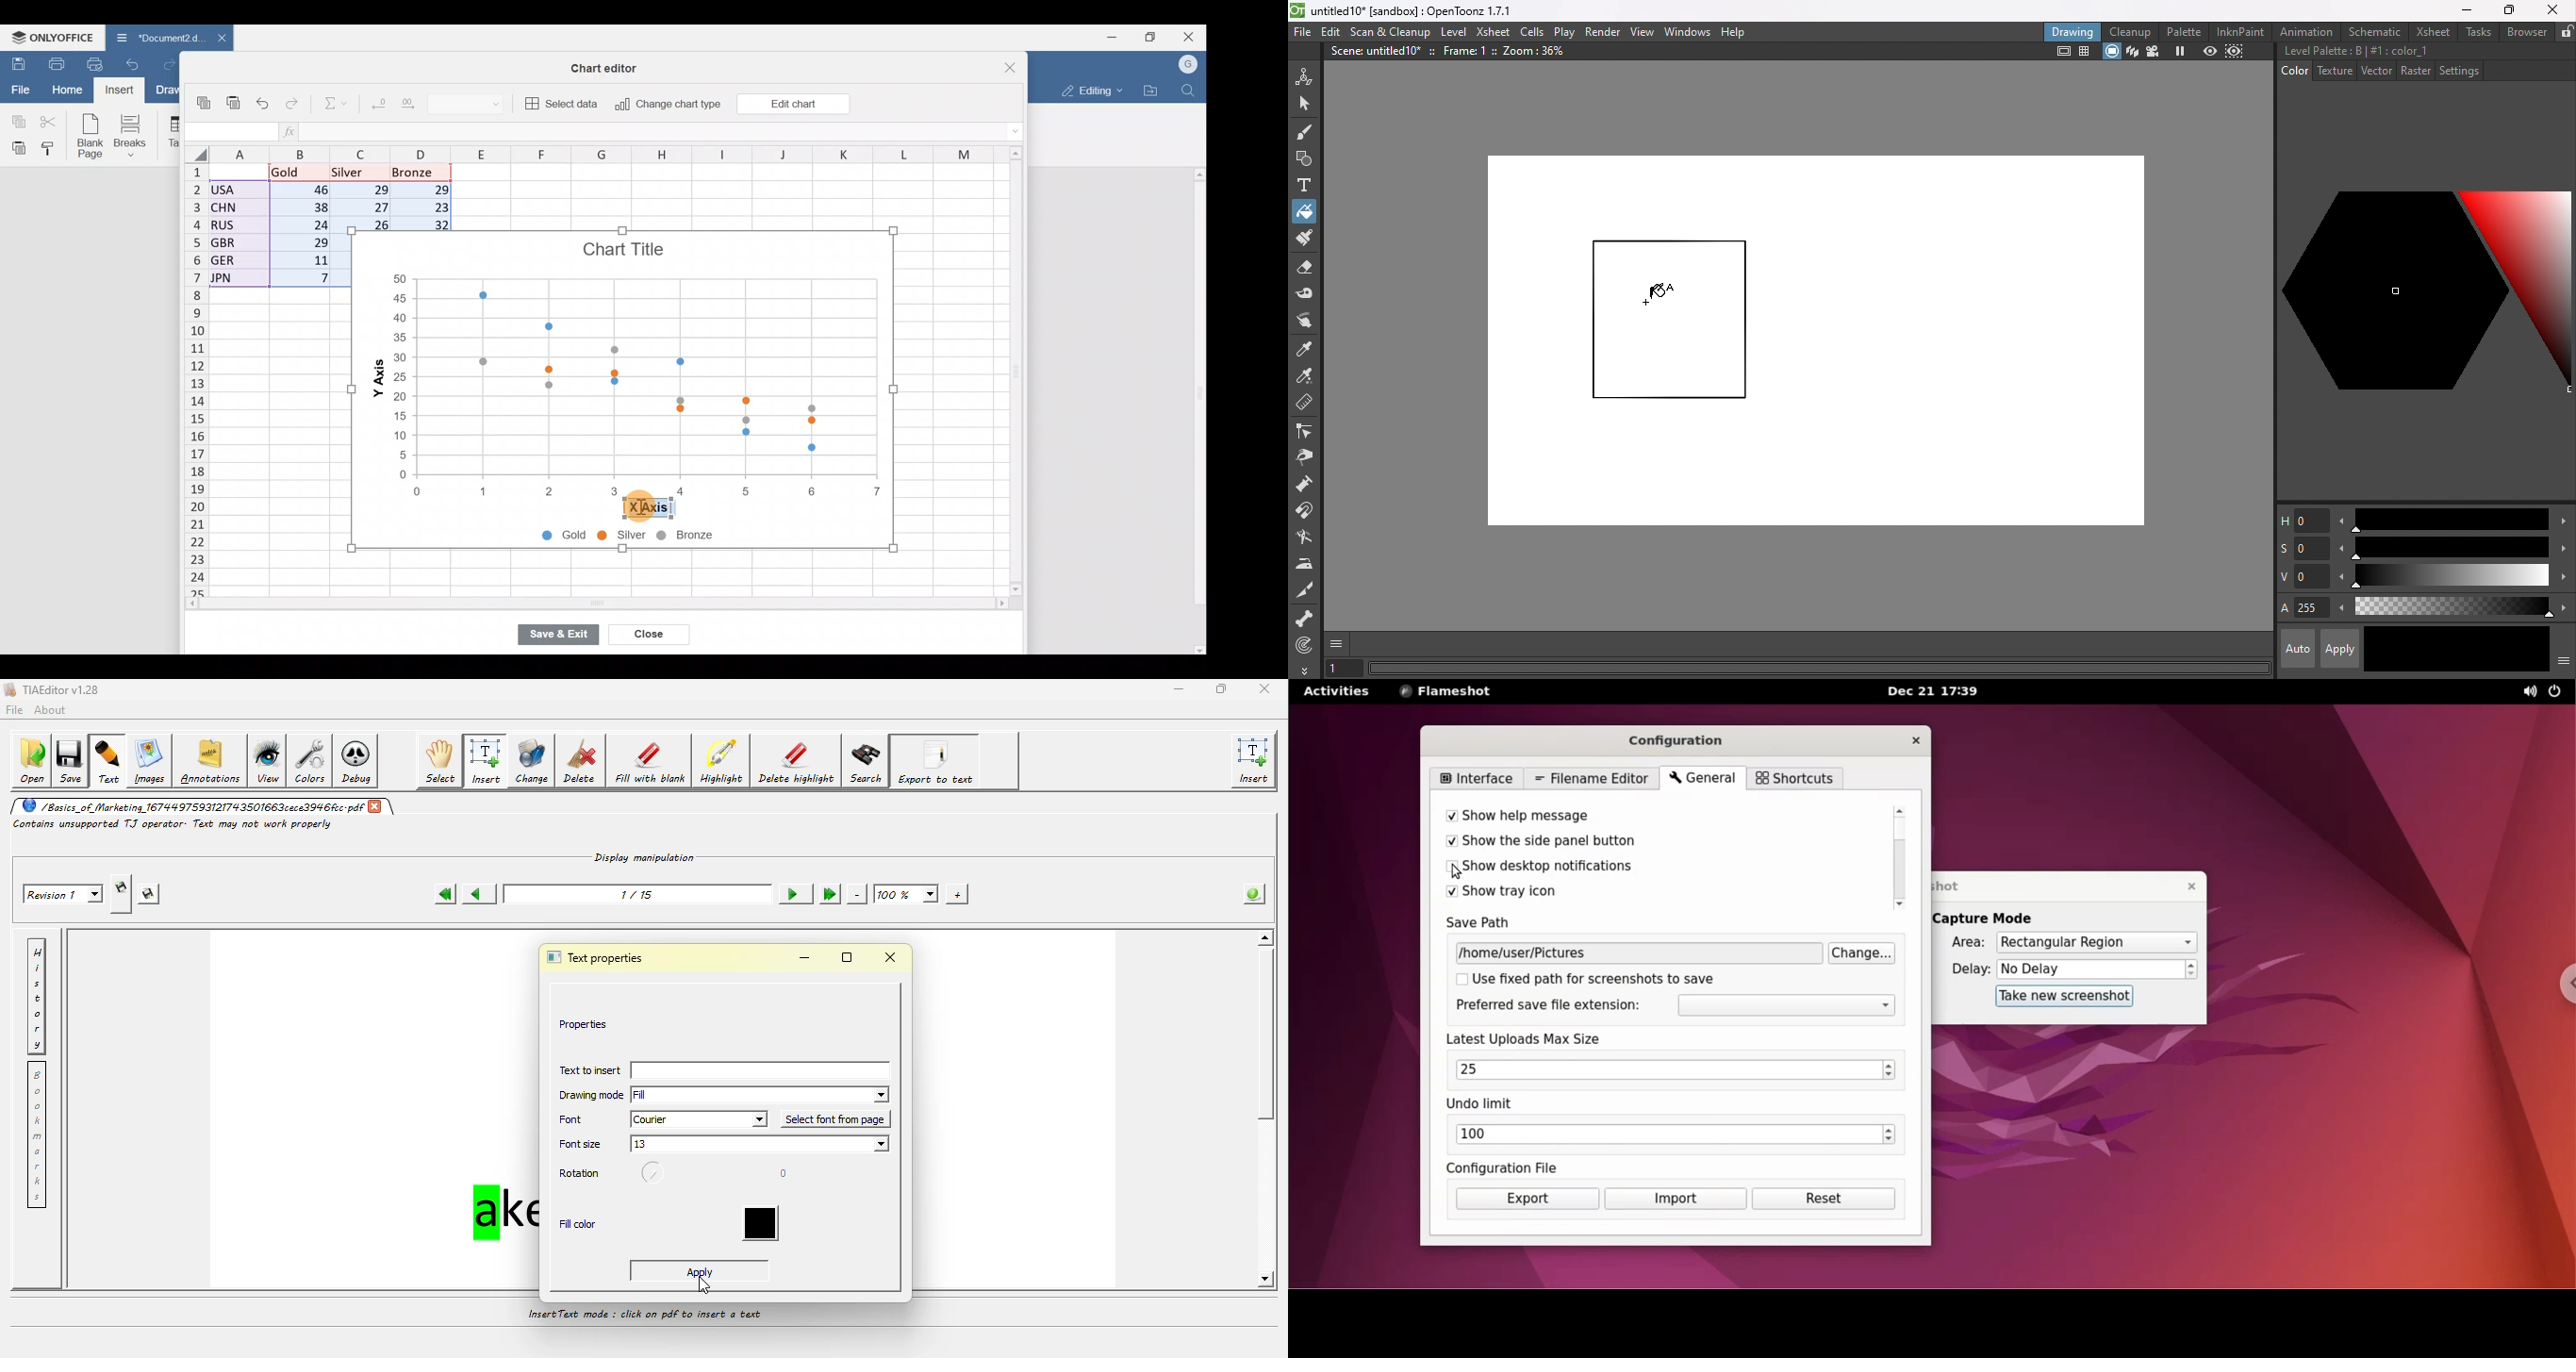  I want to click on Render, so click(1604, 31).